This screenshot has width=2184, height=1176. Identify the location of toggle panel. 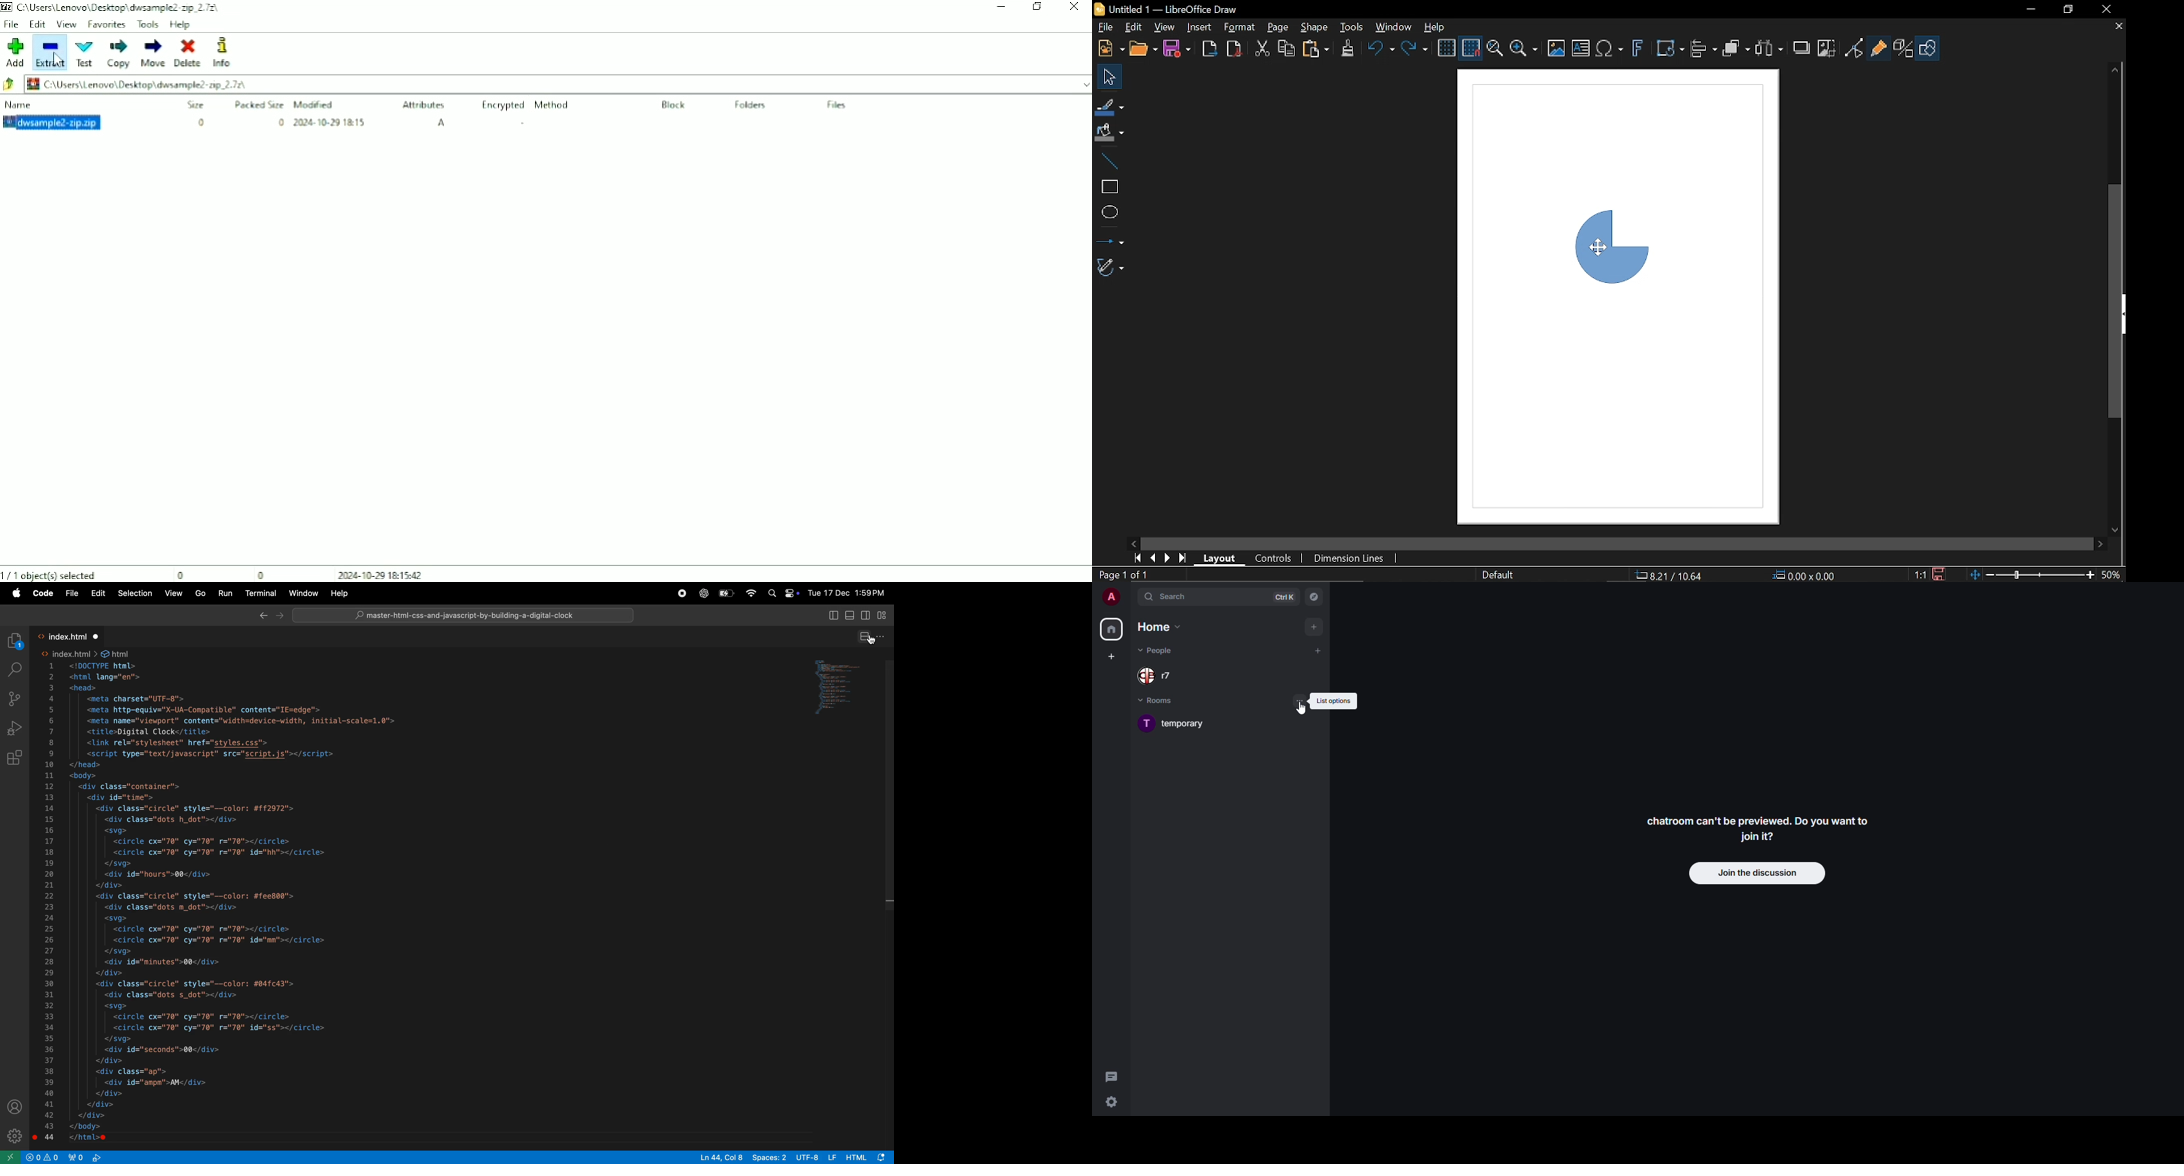
(833, 616).